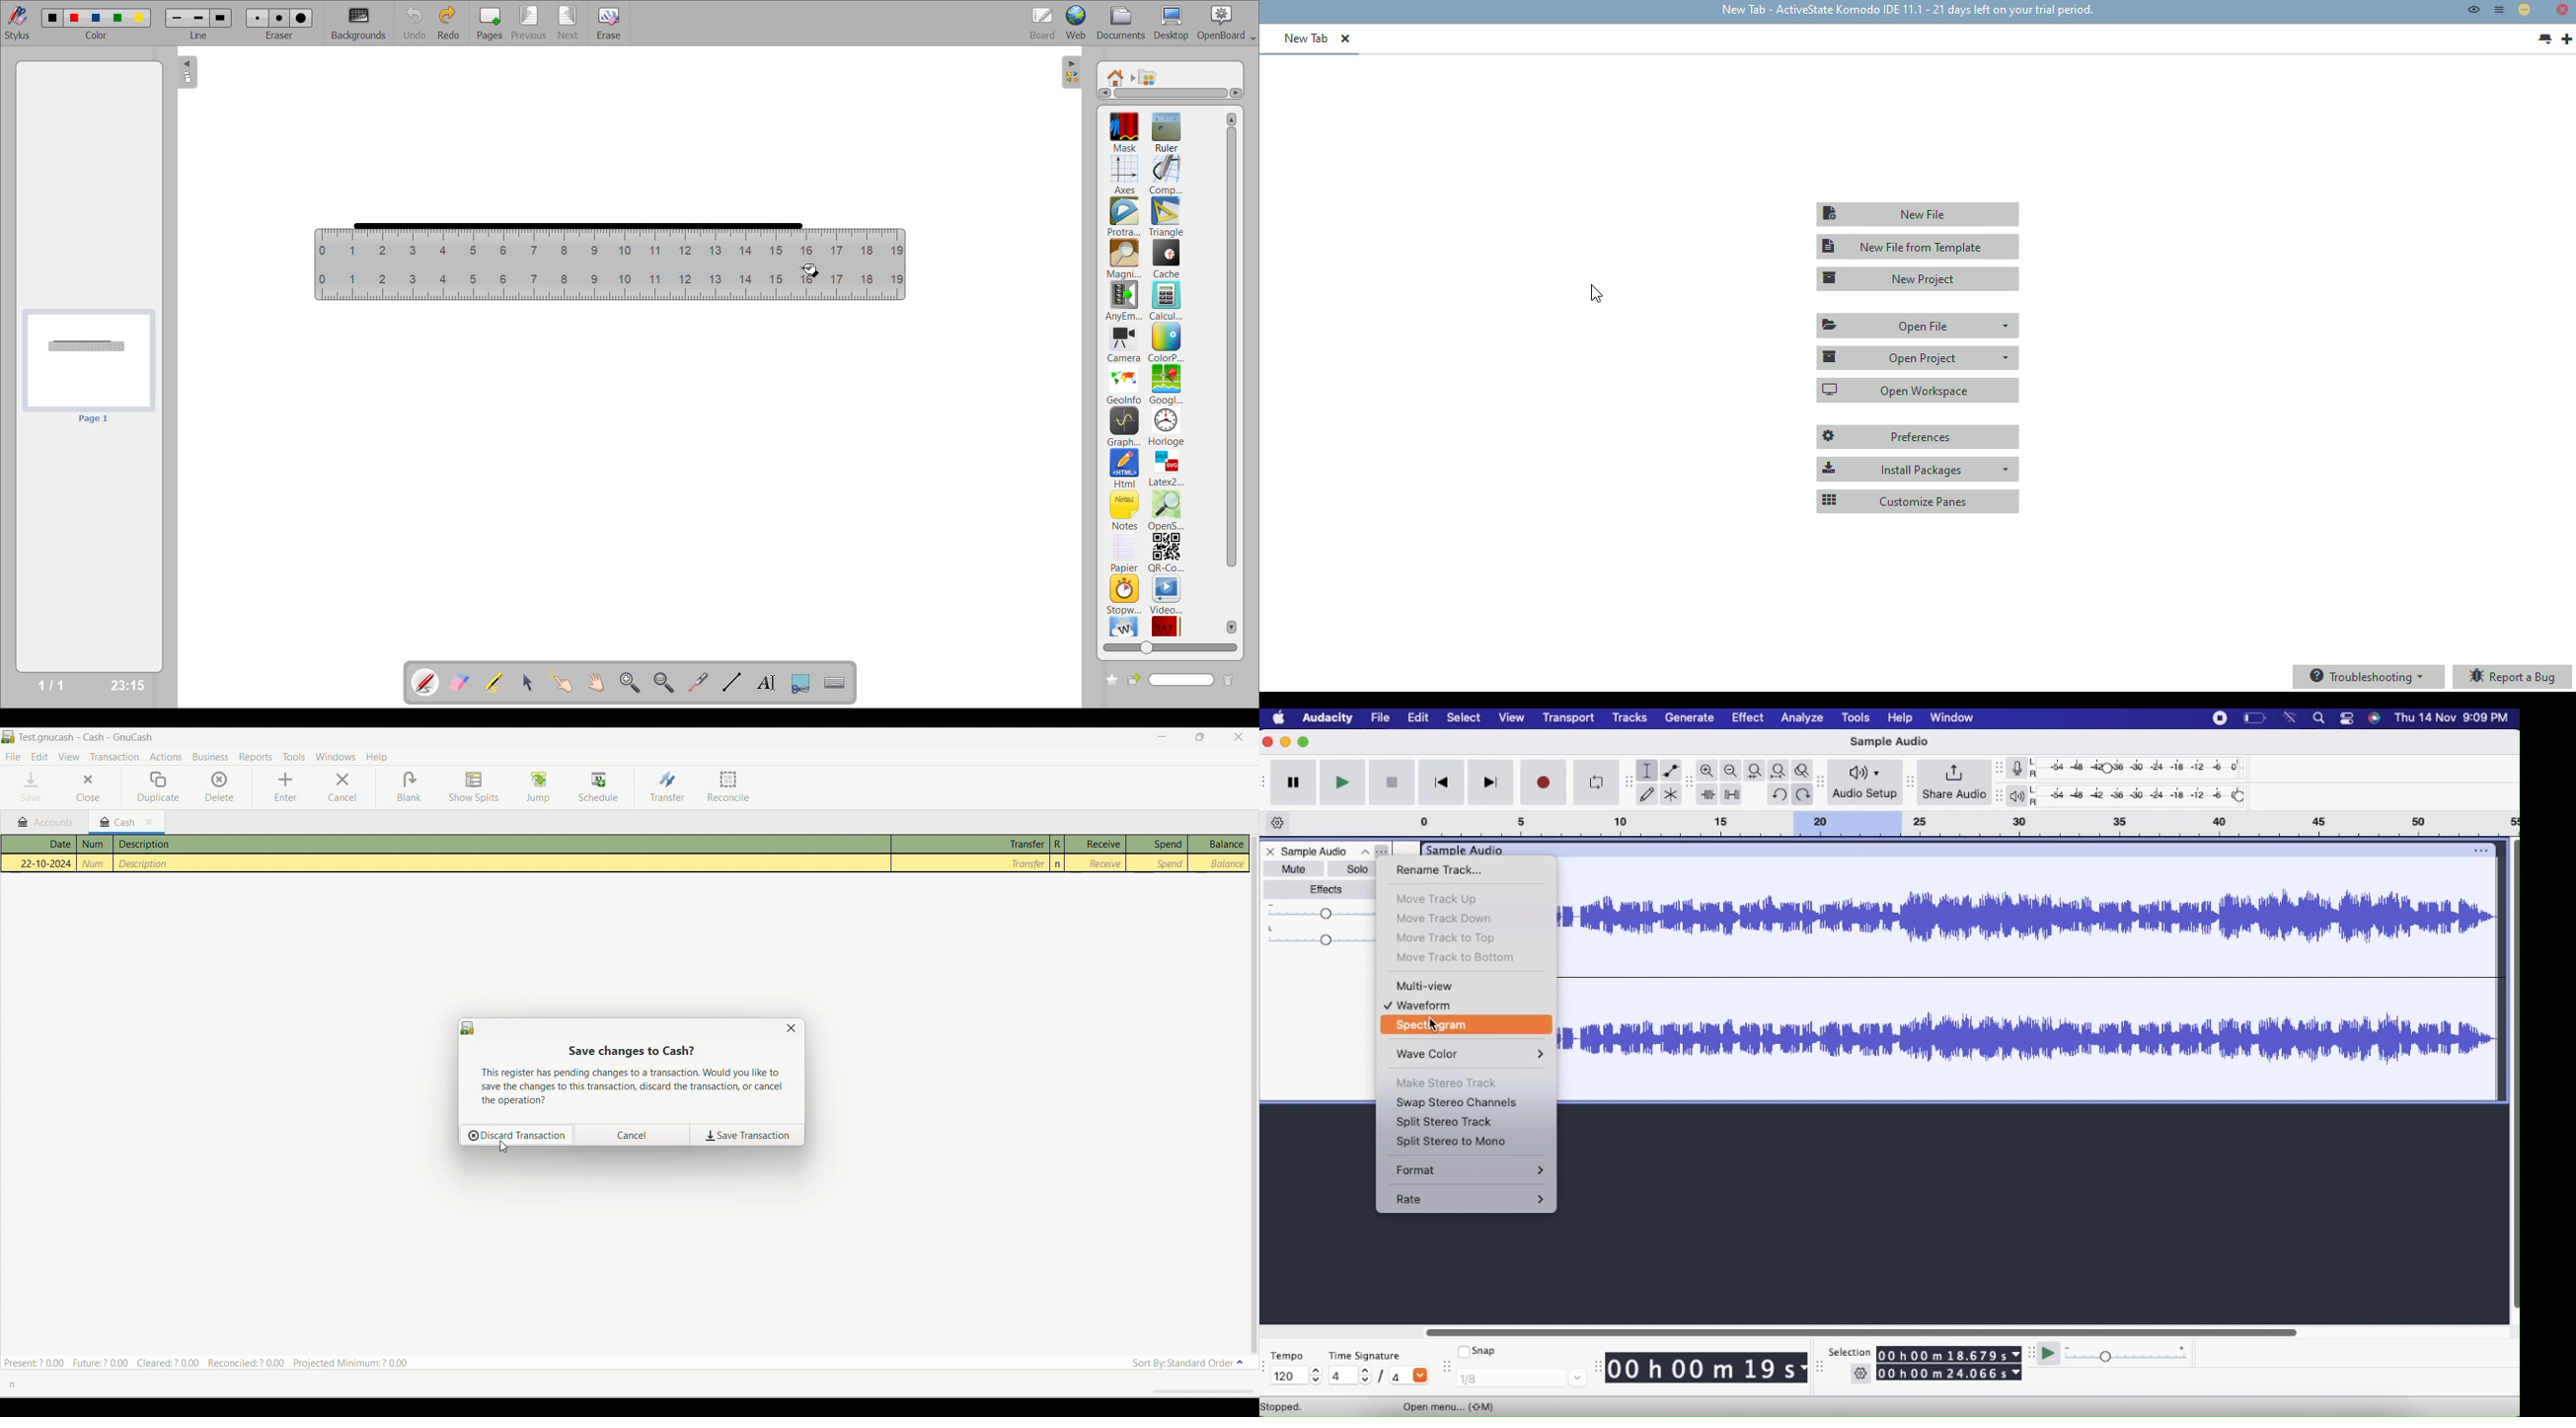 The width and height of the screenshot is (2576, 1428). Describe the element at coordinates (1273, 851) in the screenshot. I see `Close` at that location.